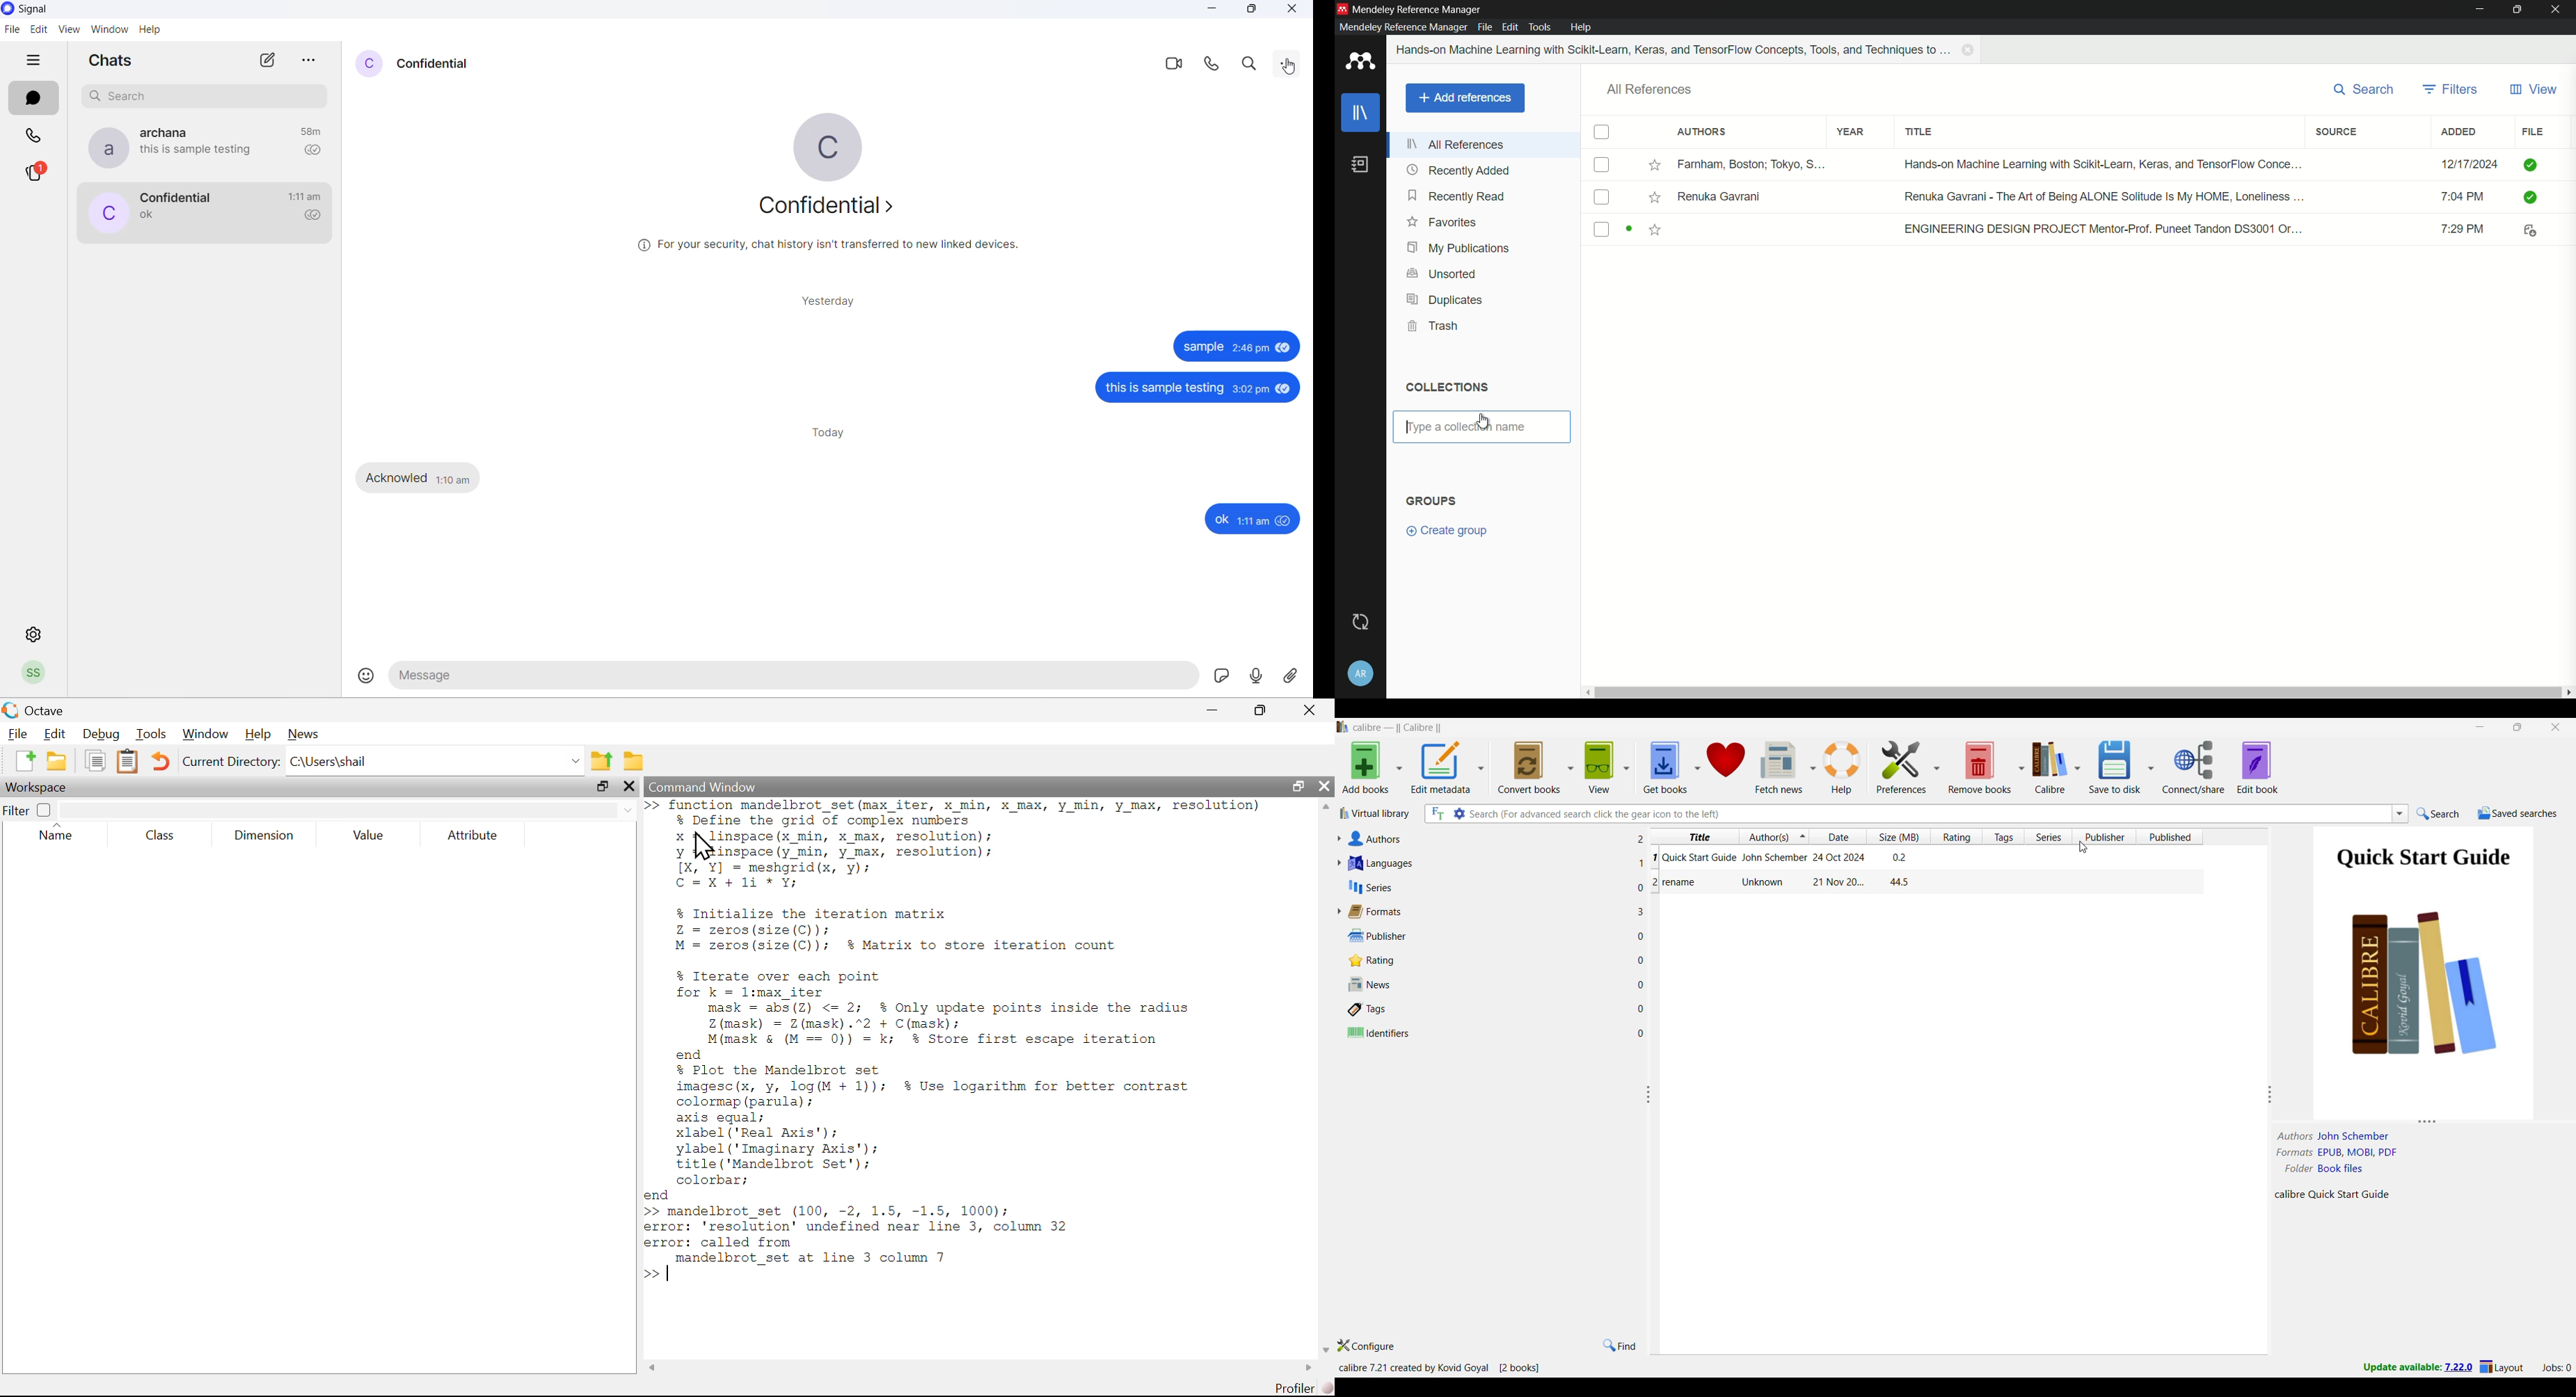 This screenshot has width=2576, height=1400. What do you see at coordinates (150, 29) in the screenshot?
I see `help` at bounding box center [150, 29].